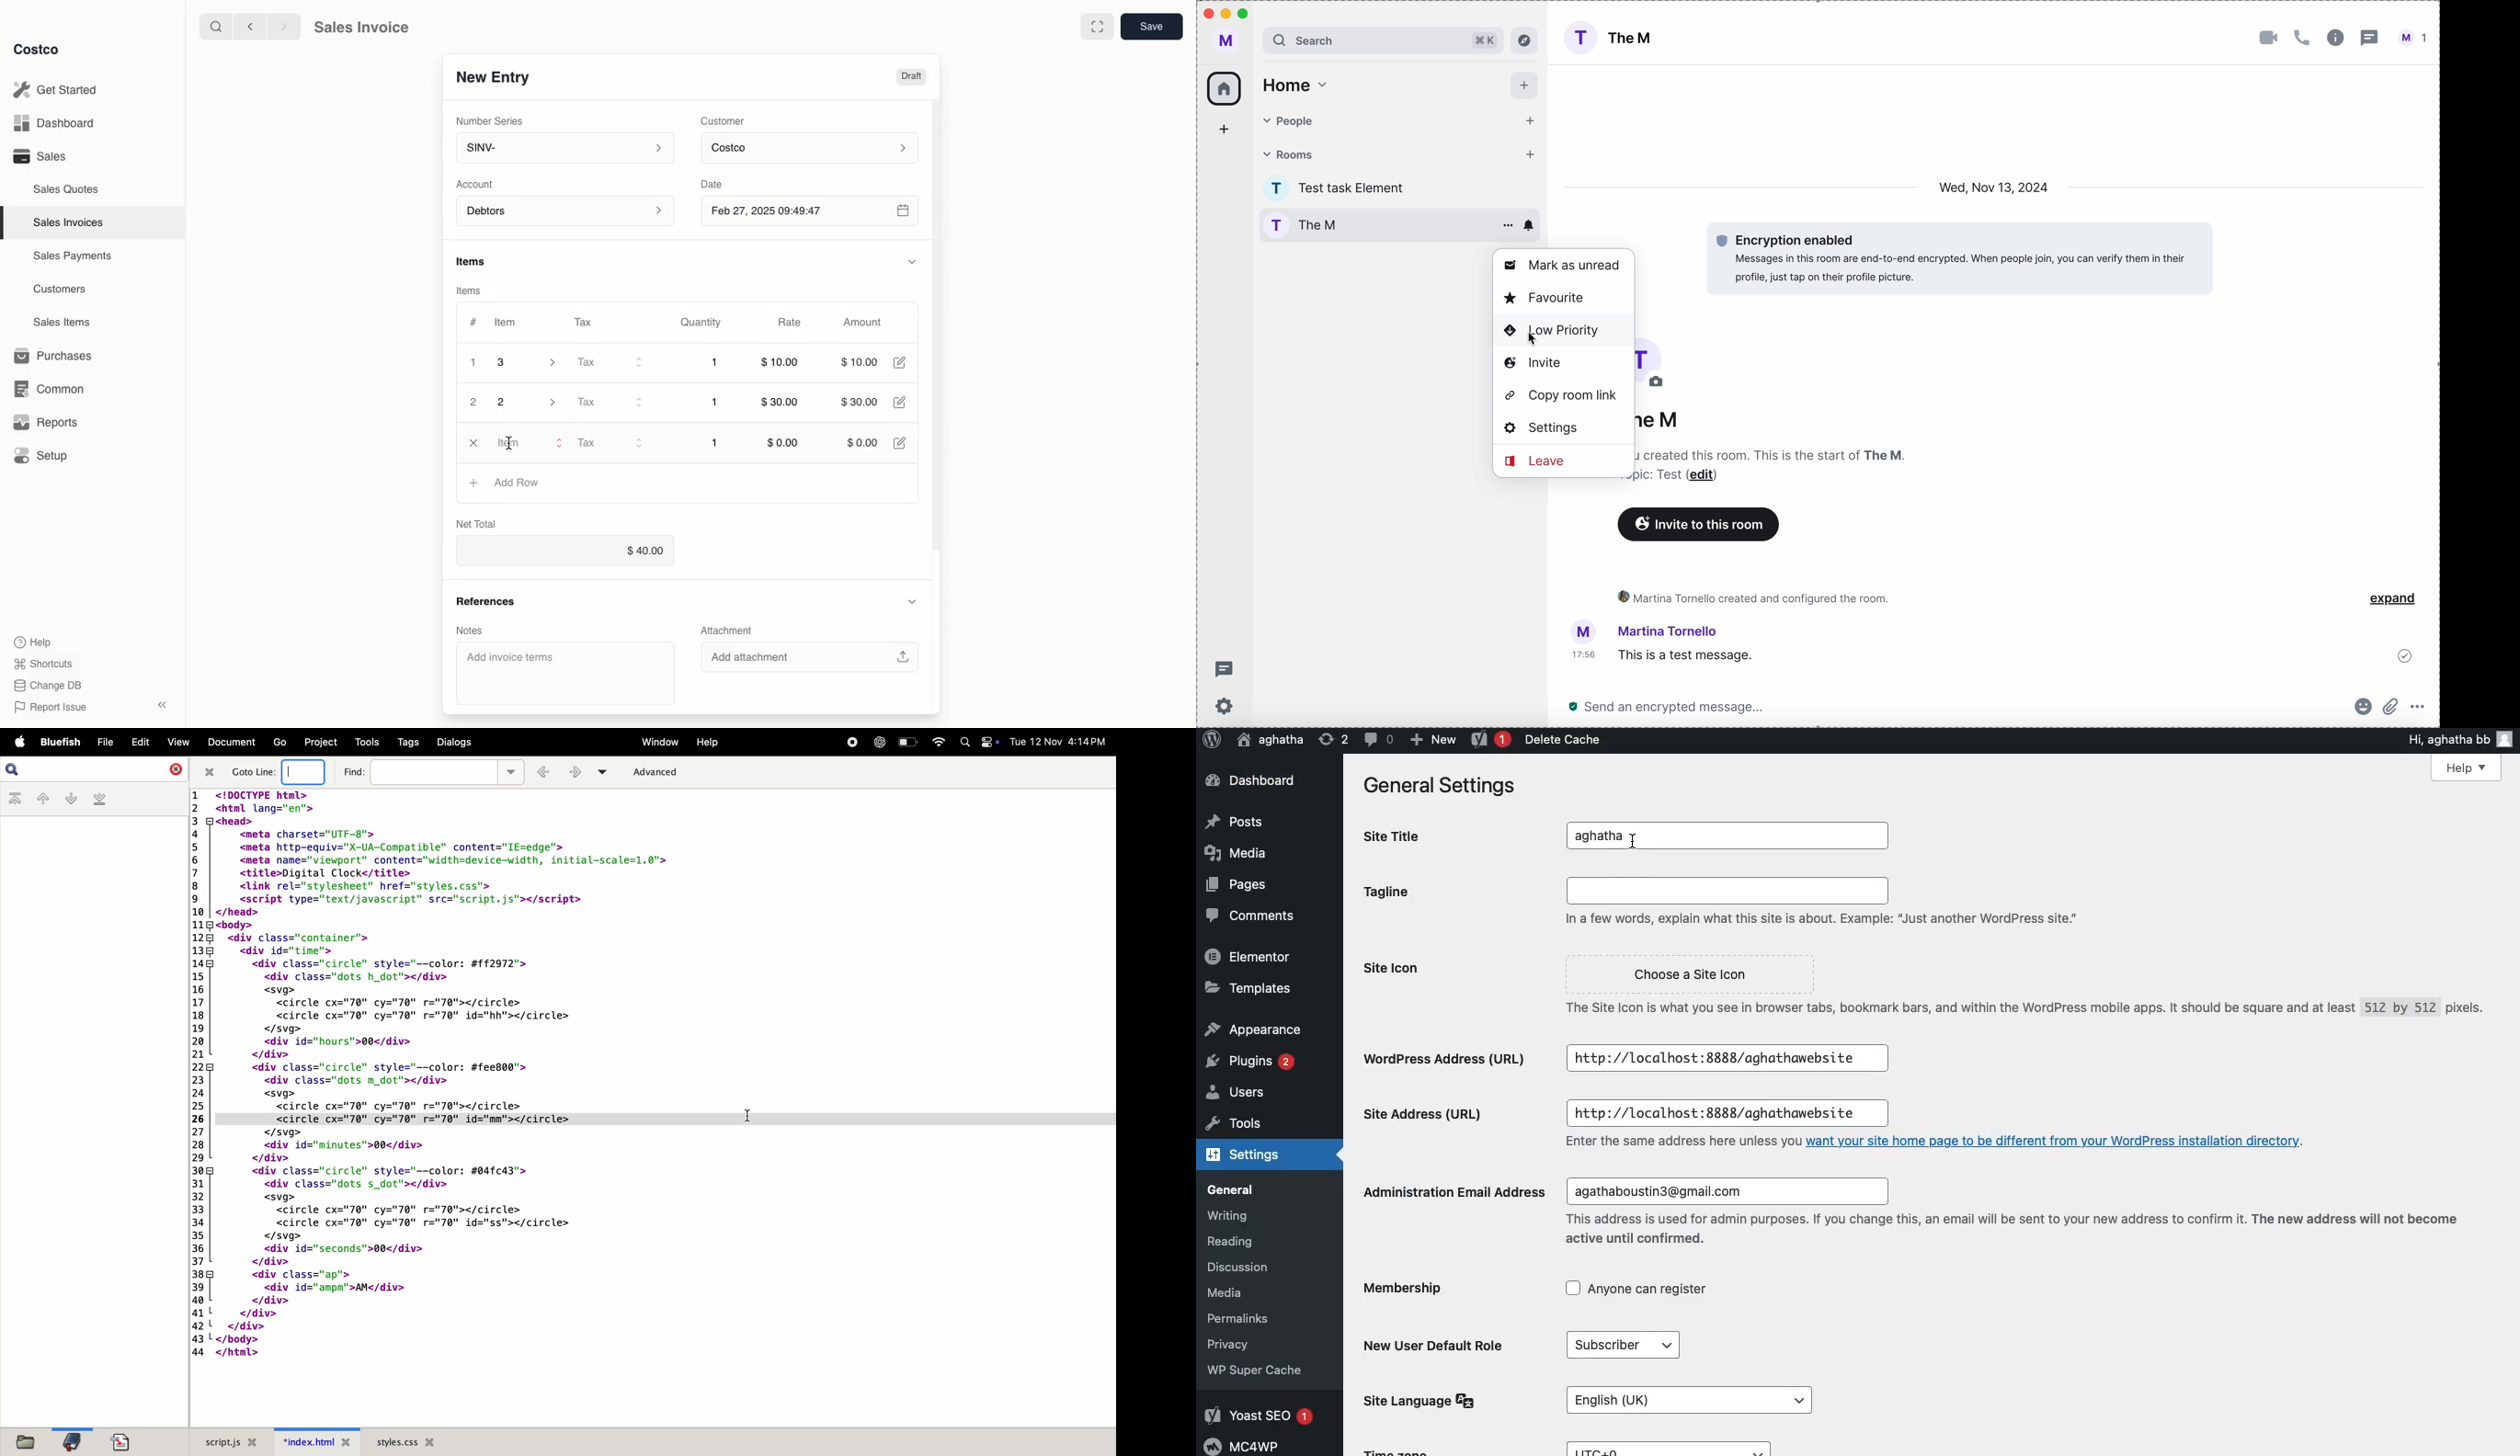  What do you see at coordinates (859, 403) in the screenshot?
I see `$30.00` at bounding box center [859, 403].